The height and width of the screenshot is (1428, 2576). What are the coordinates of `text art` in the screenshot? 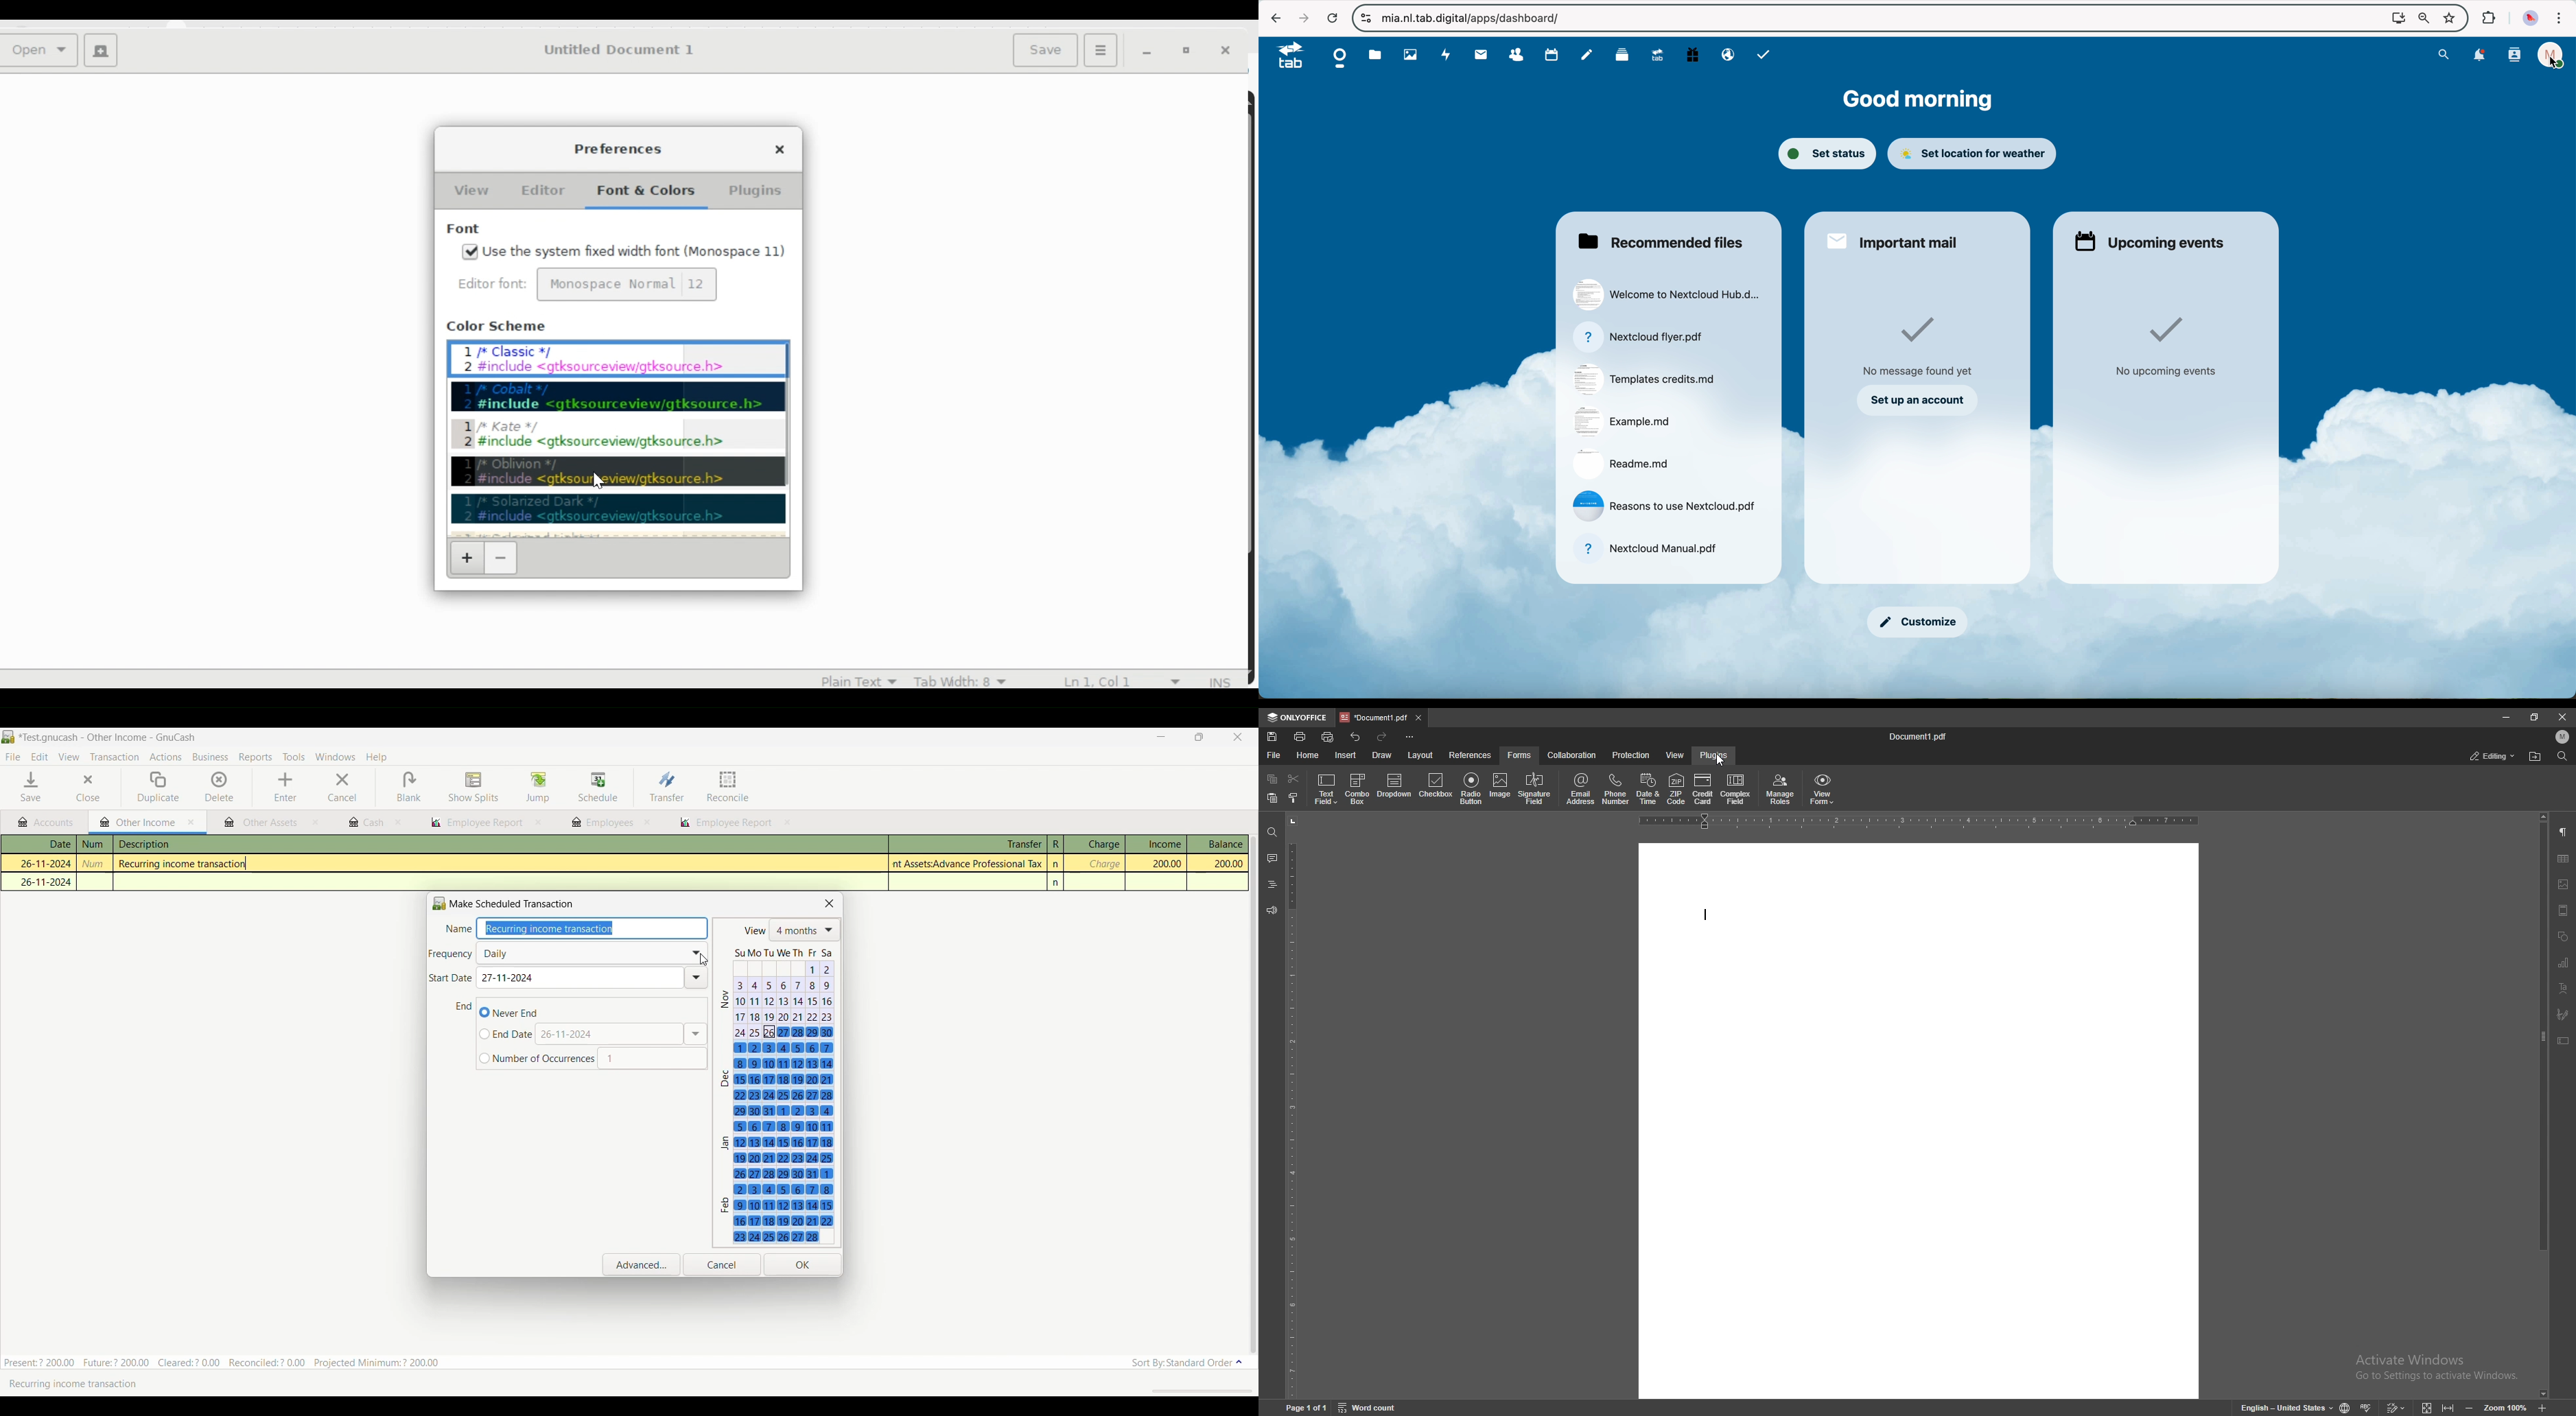 It's located at (2564, 988).